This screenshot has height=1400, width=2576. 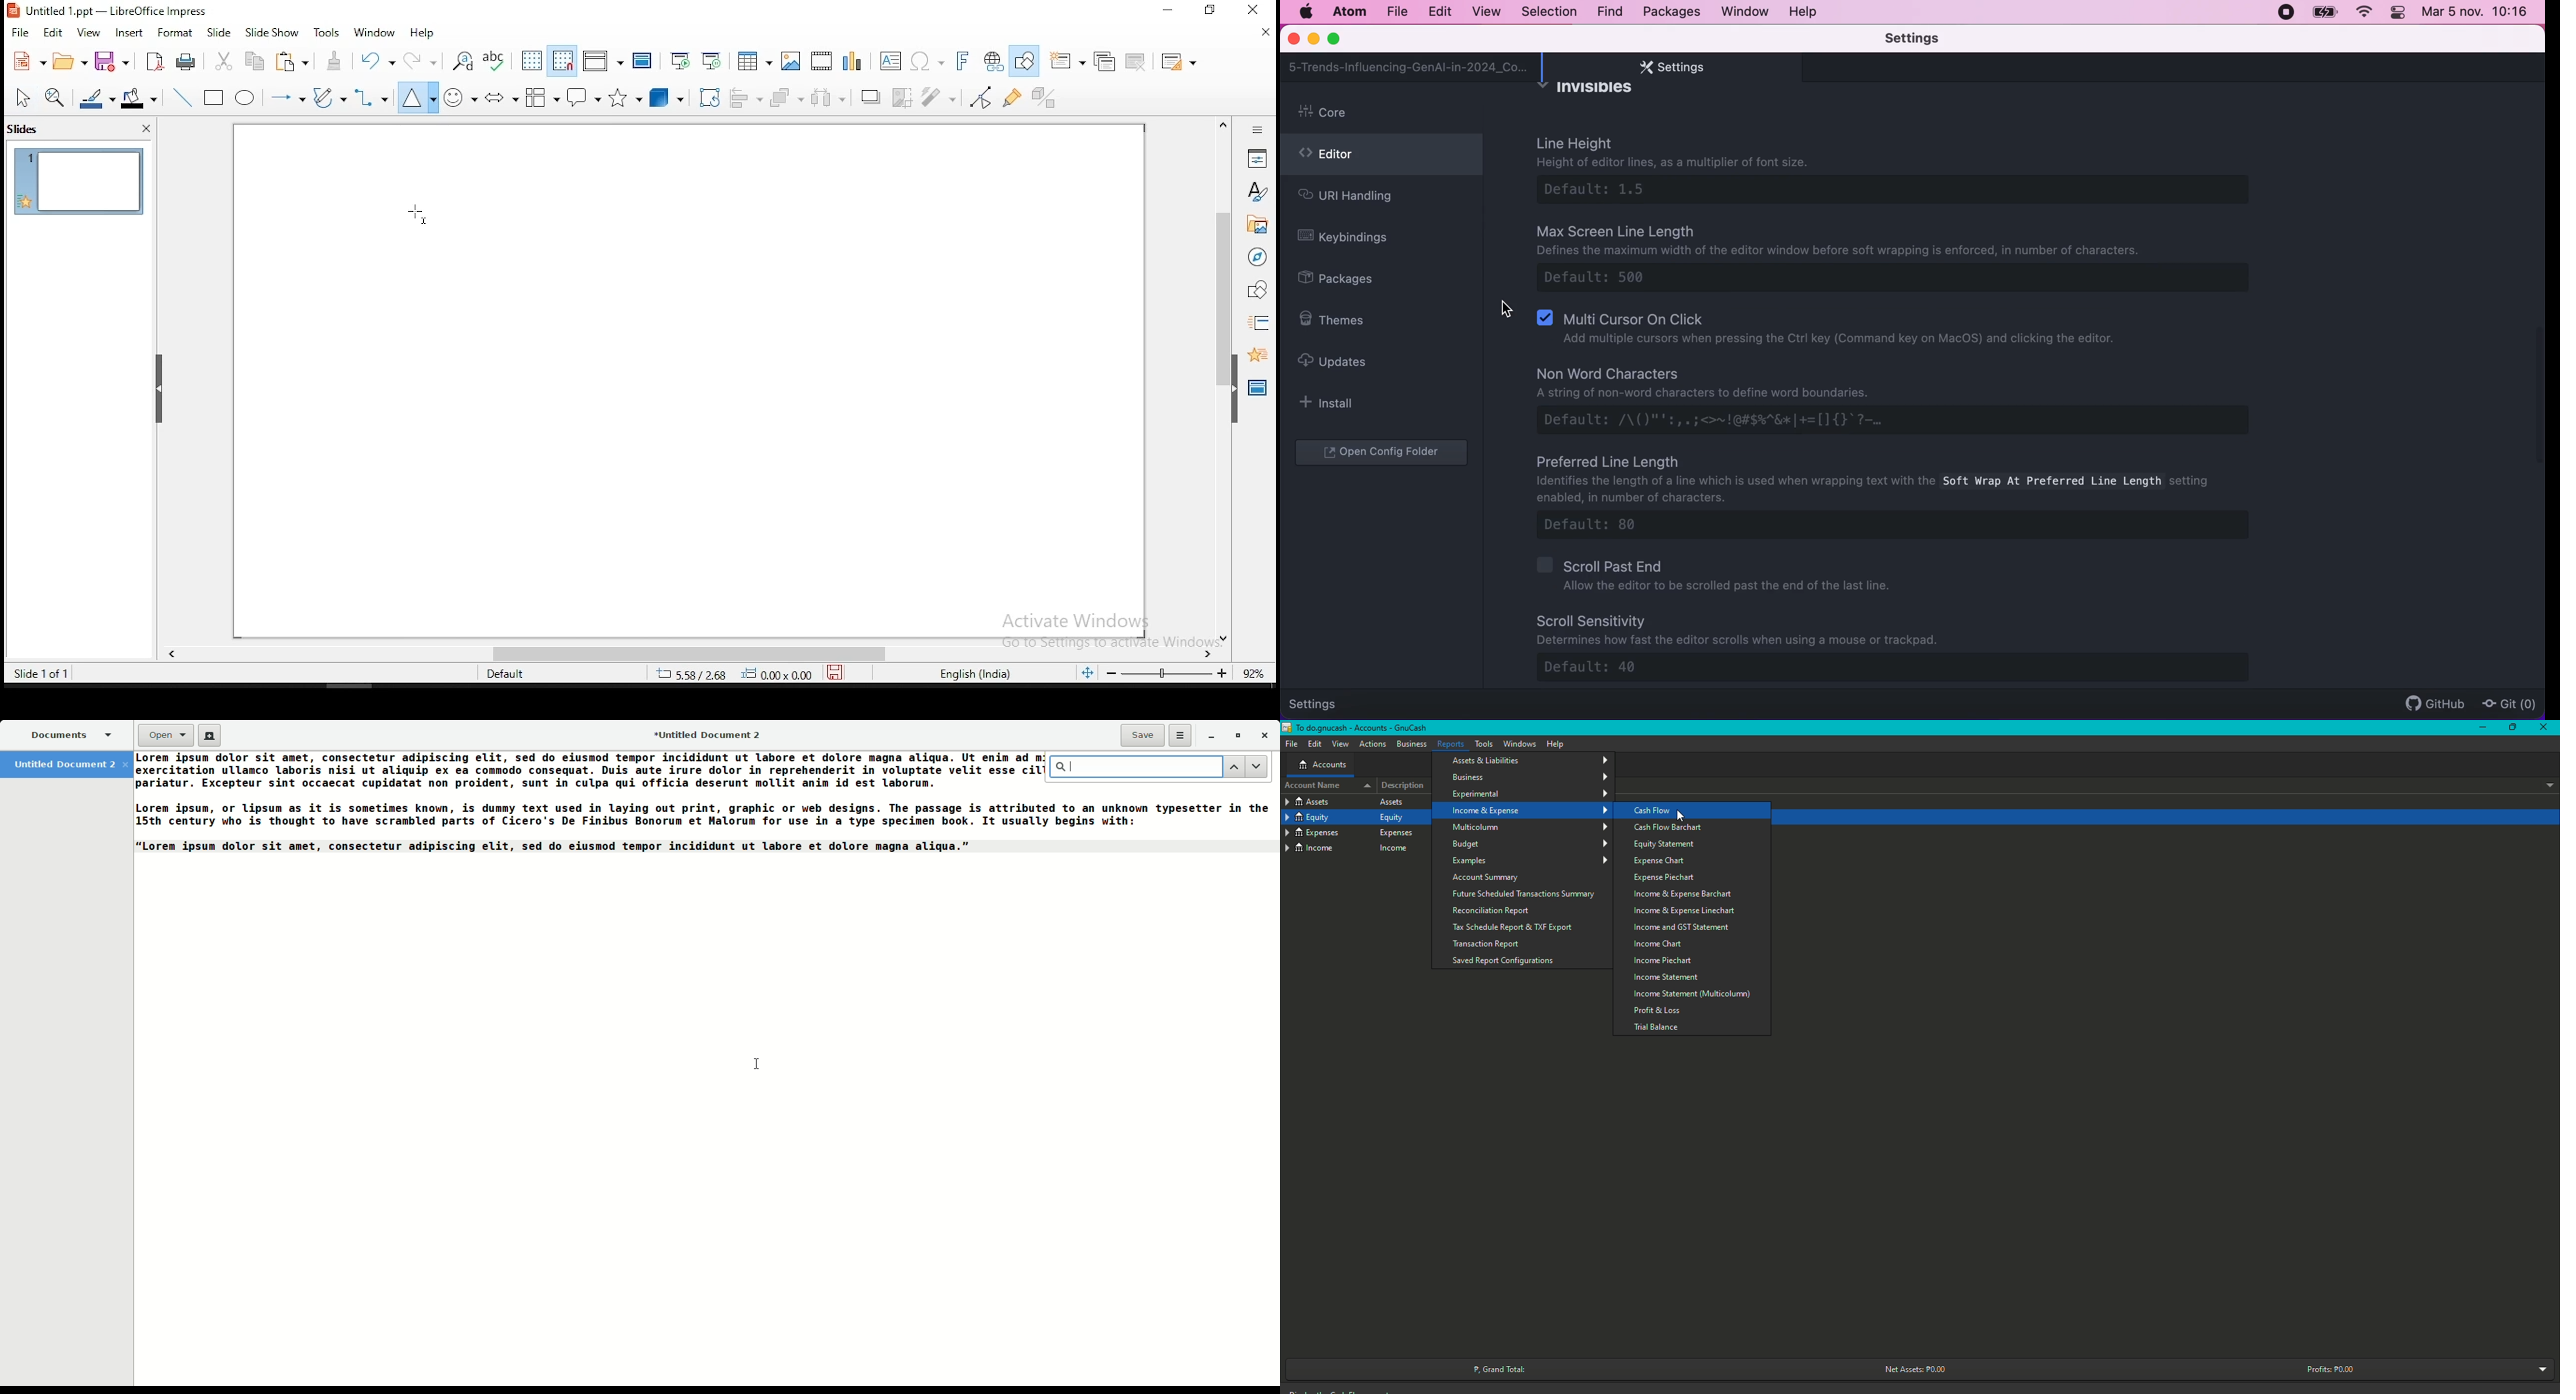 What do you see at coordinates (1213, 11) in the screenshot?
I see `maximize` at bounding box center [1213, 11].